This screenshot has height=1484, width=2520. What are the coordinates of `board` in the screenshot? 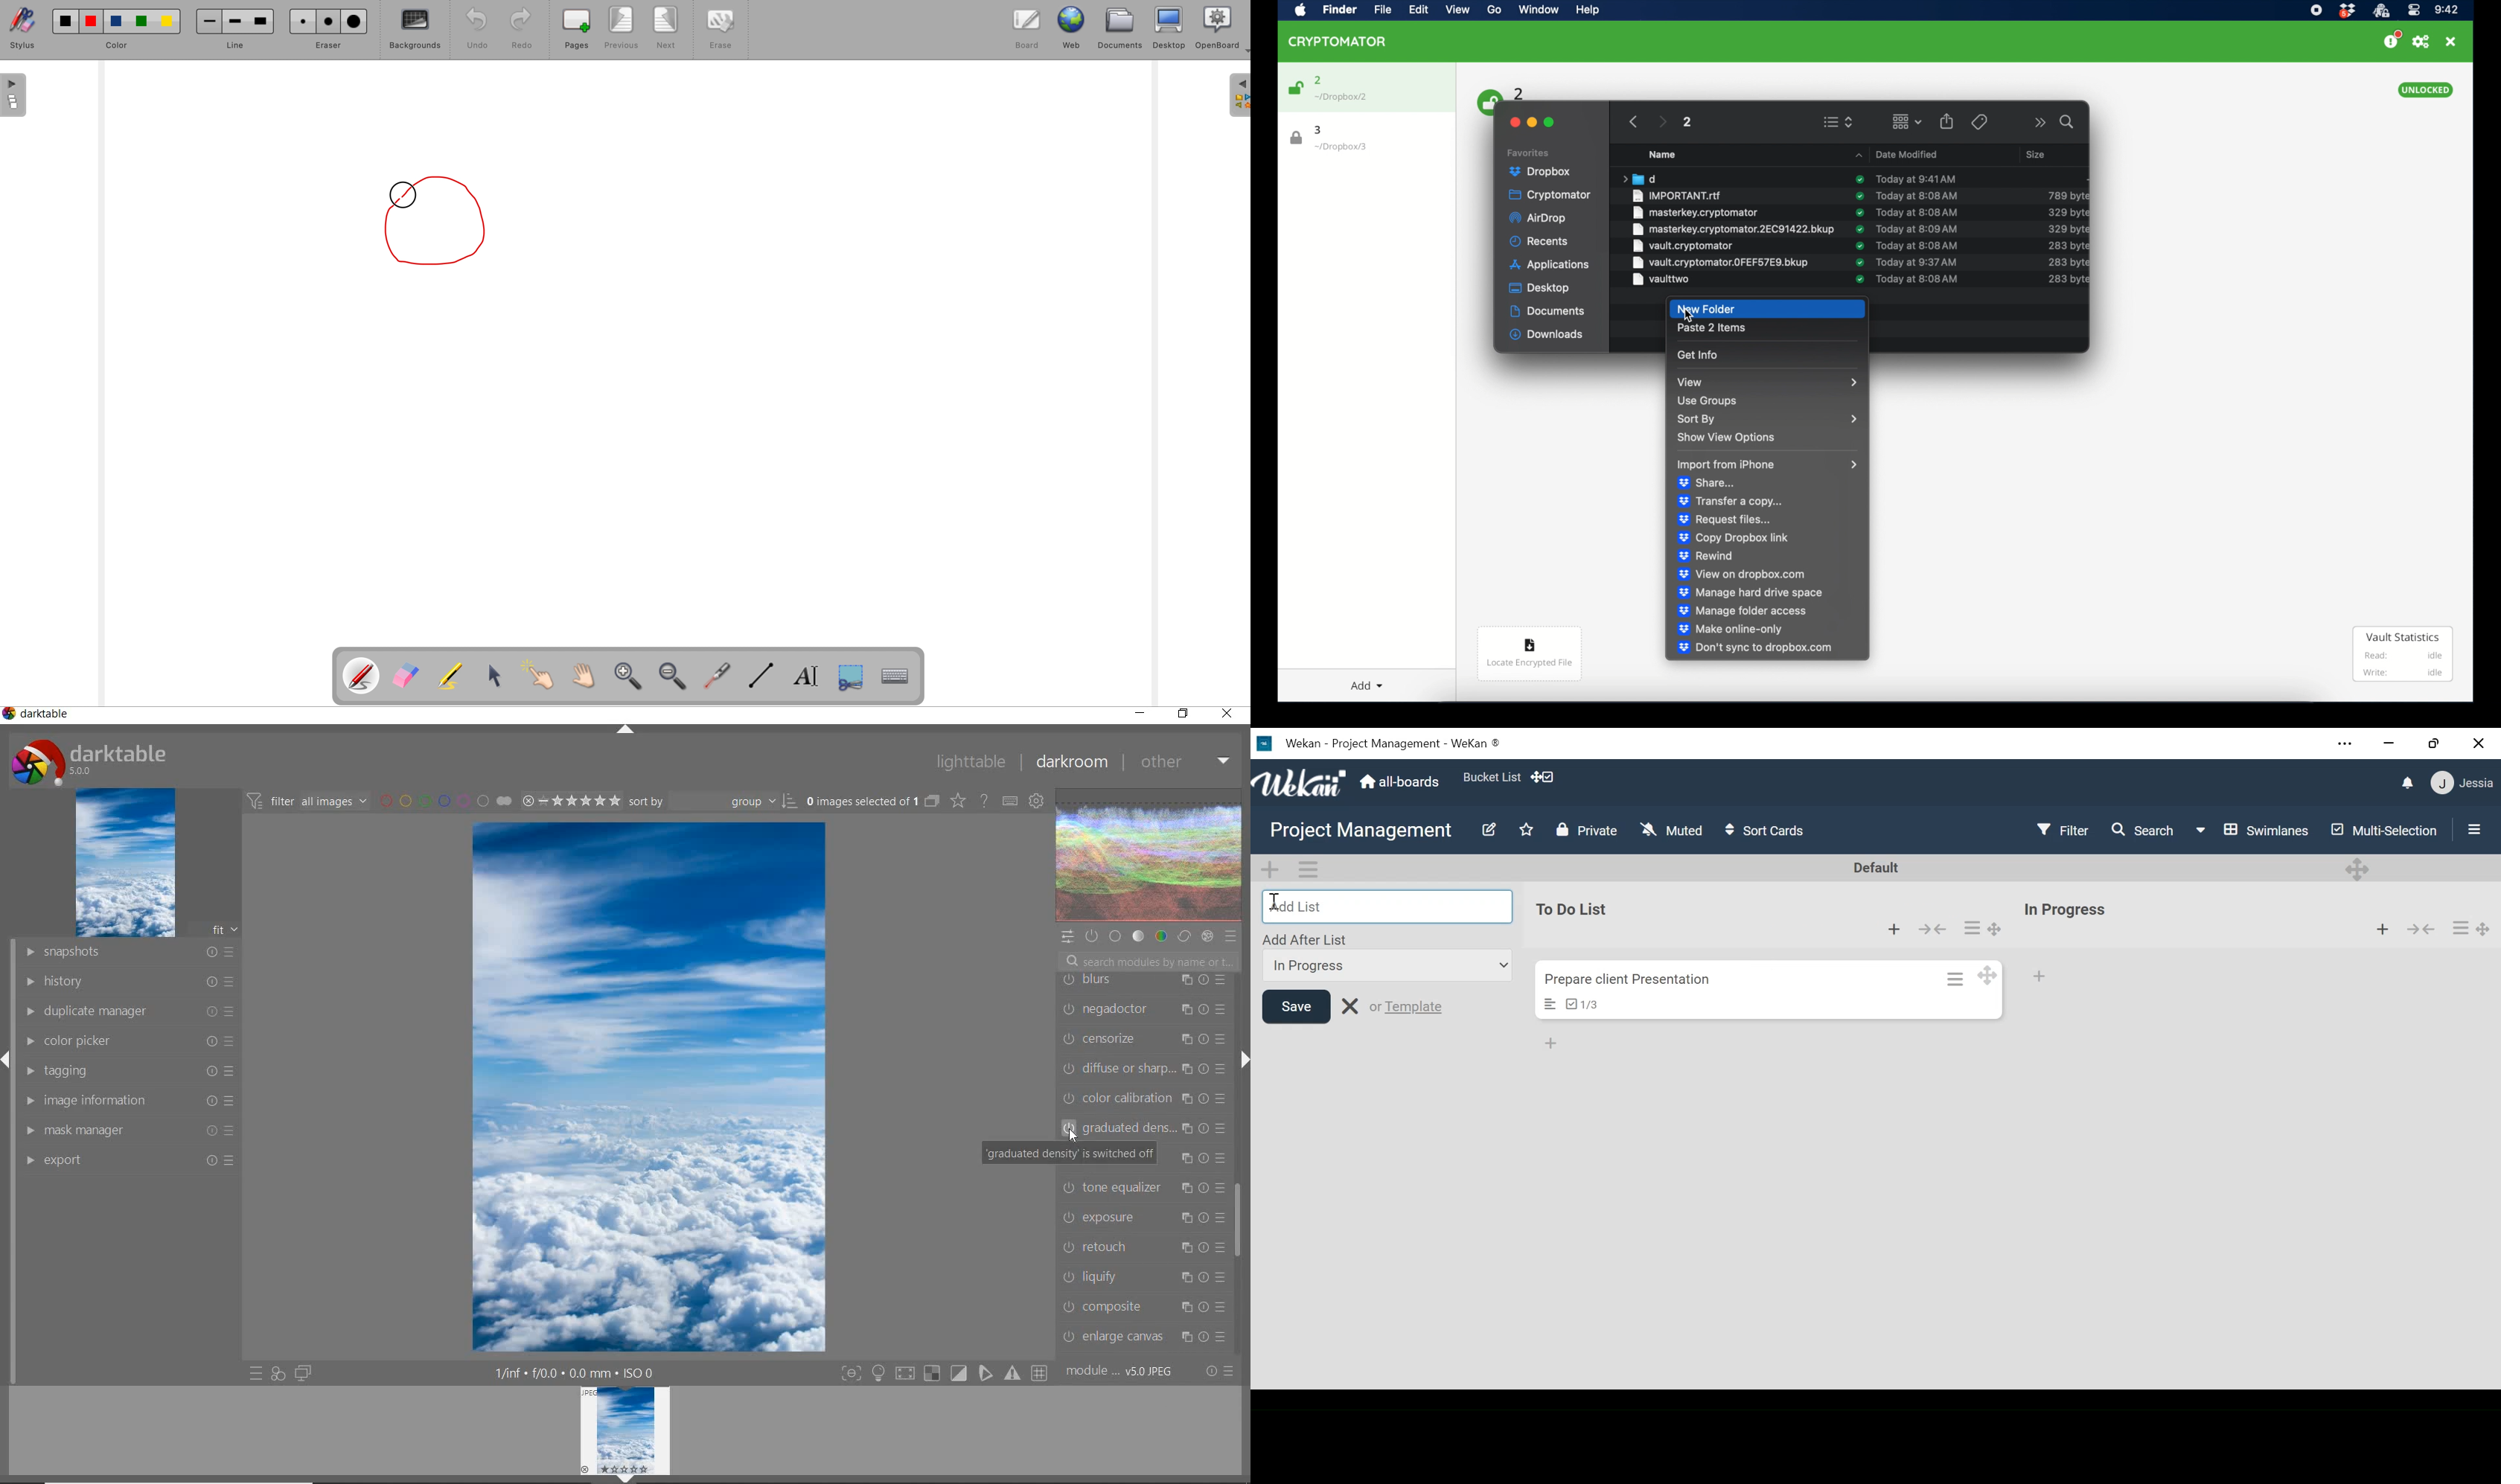 It's located at (1024, 32).